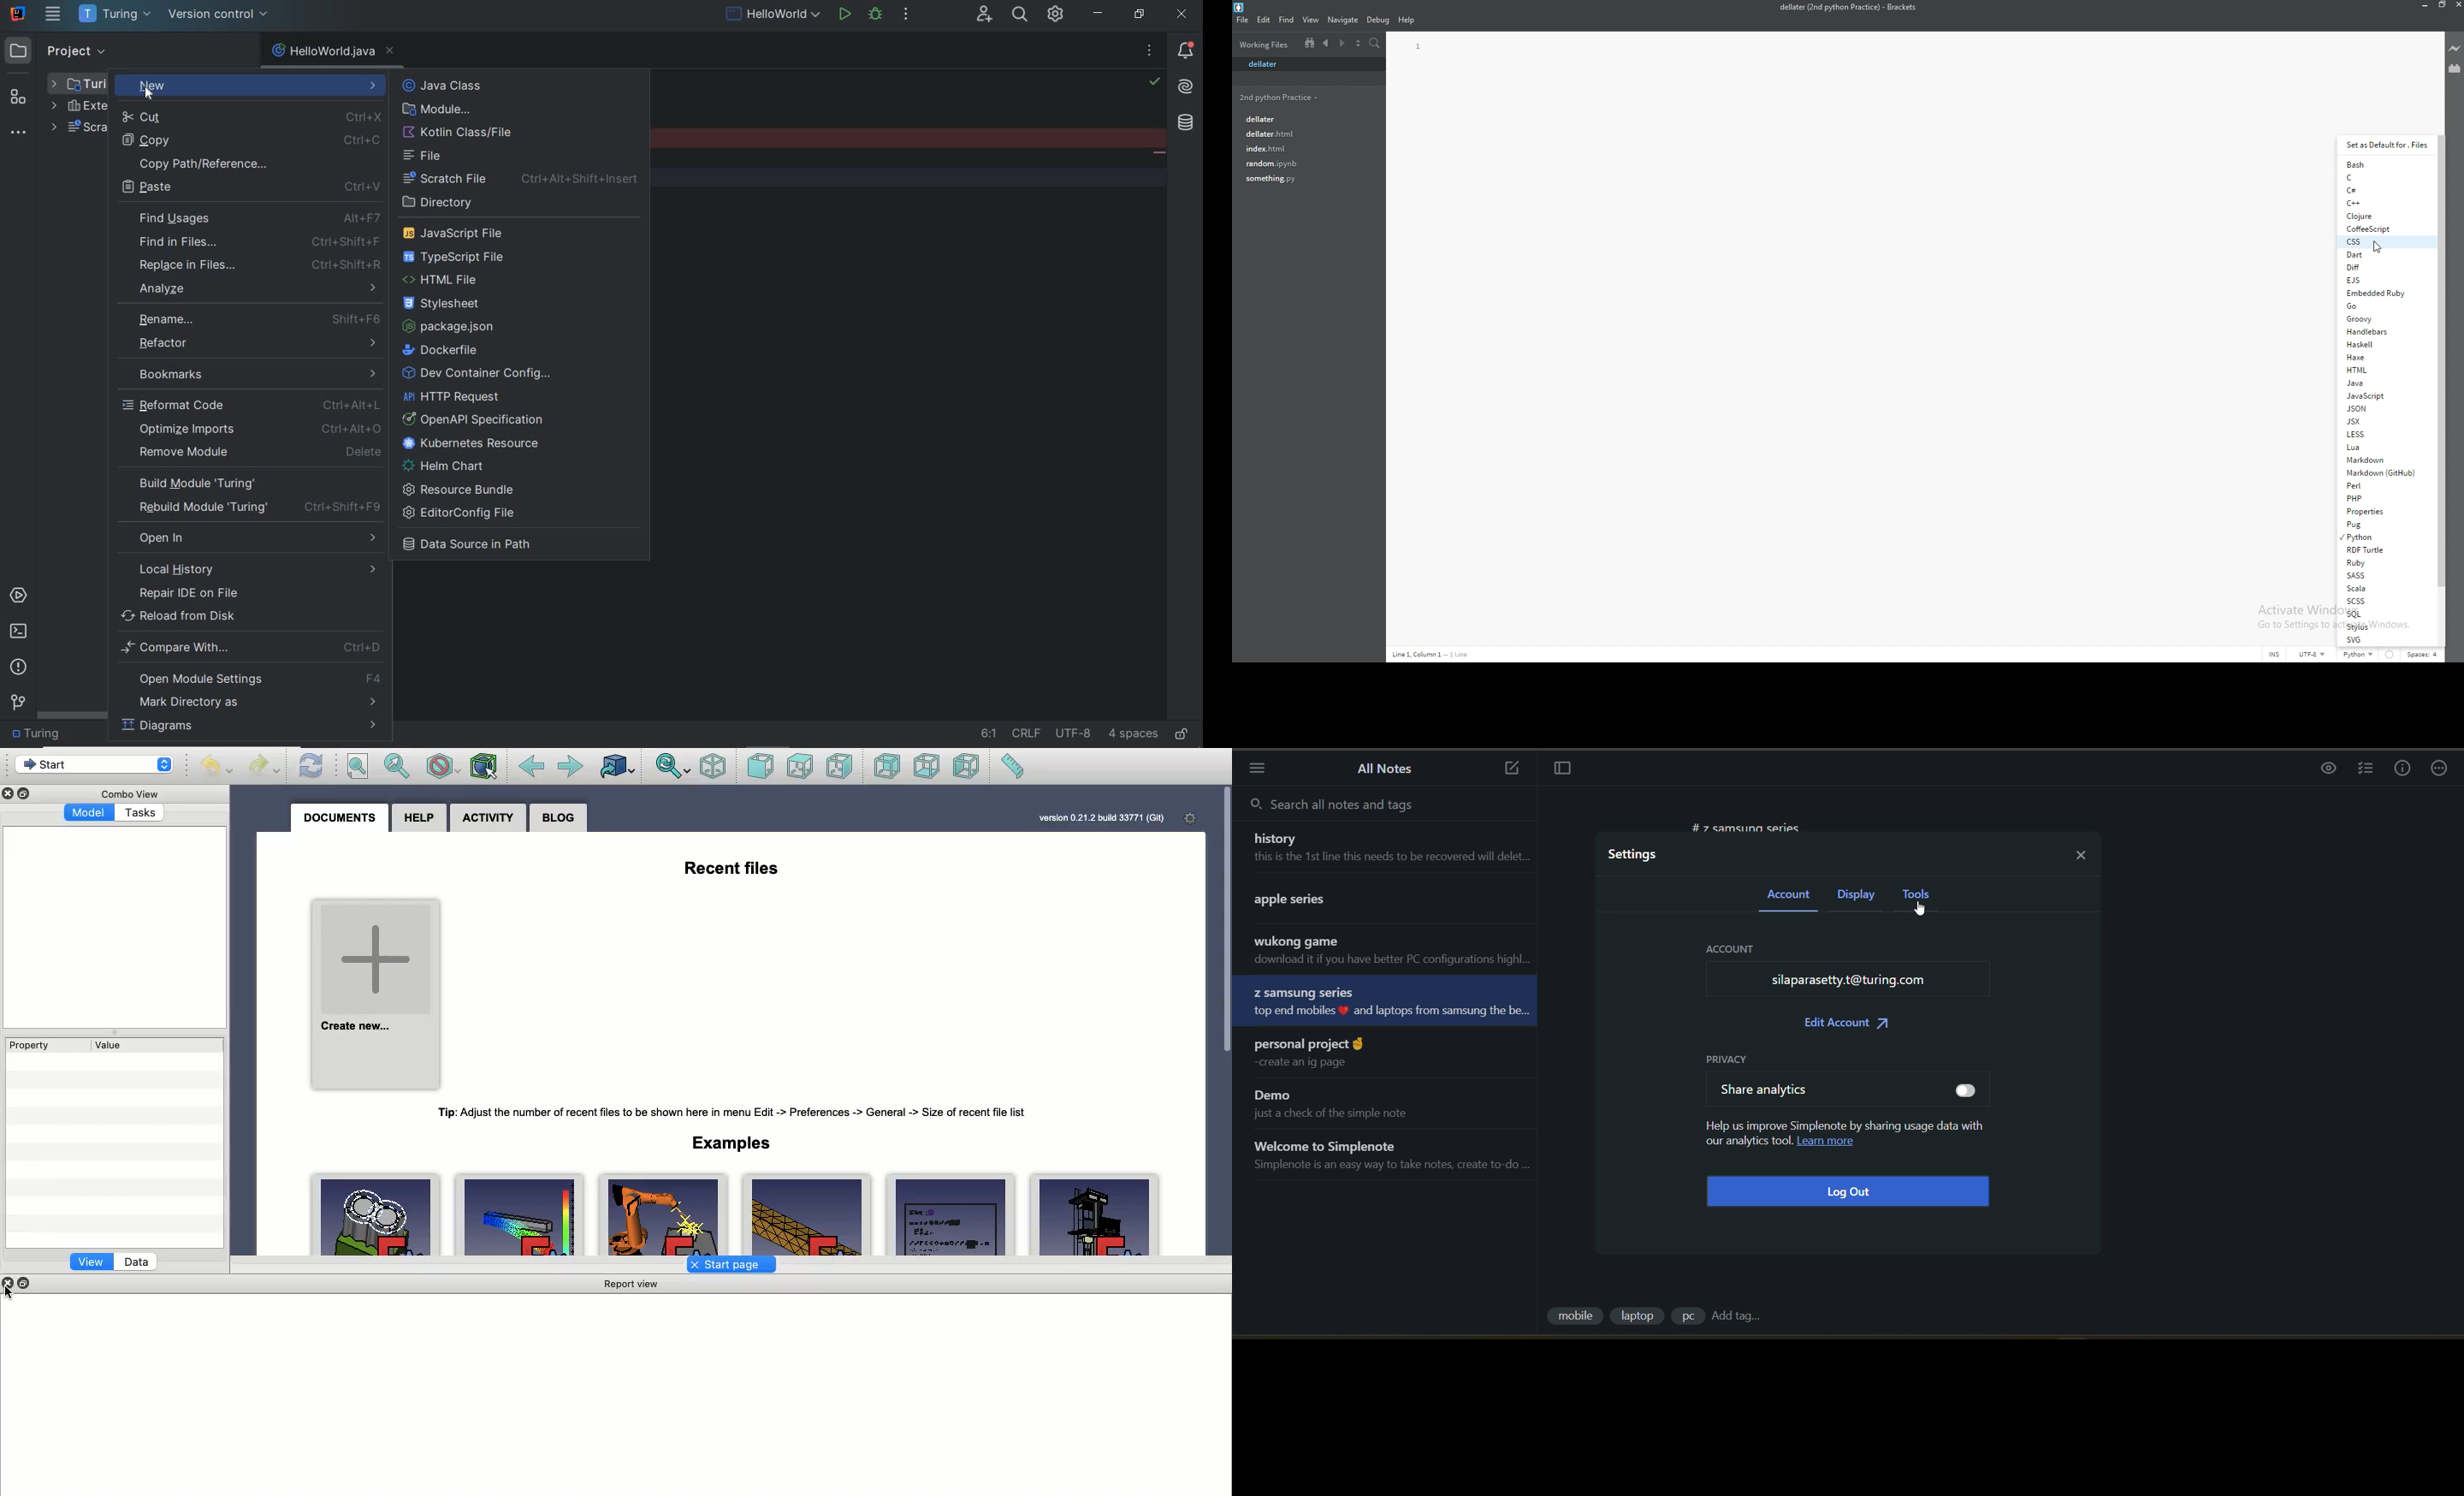  What do you see at coordinates (2384, 370) in the screenshot?
I see `html` at bounding box center [2384, 370].